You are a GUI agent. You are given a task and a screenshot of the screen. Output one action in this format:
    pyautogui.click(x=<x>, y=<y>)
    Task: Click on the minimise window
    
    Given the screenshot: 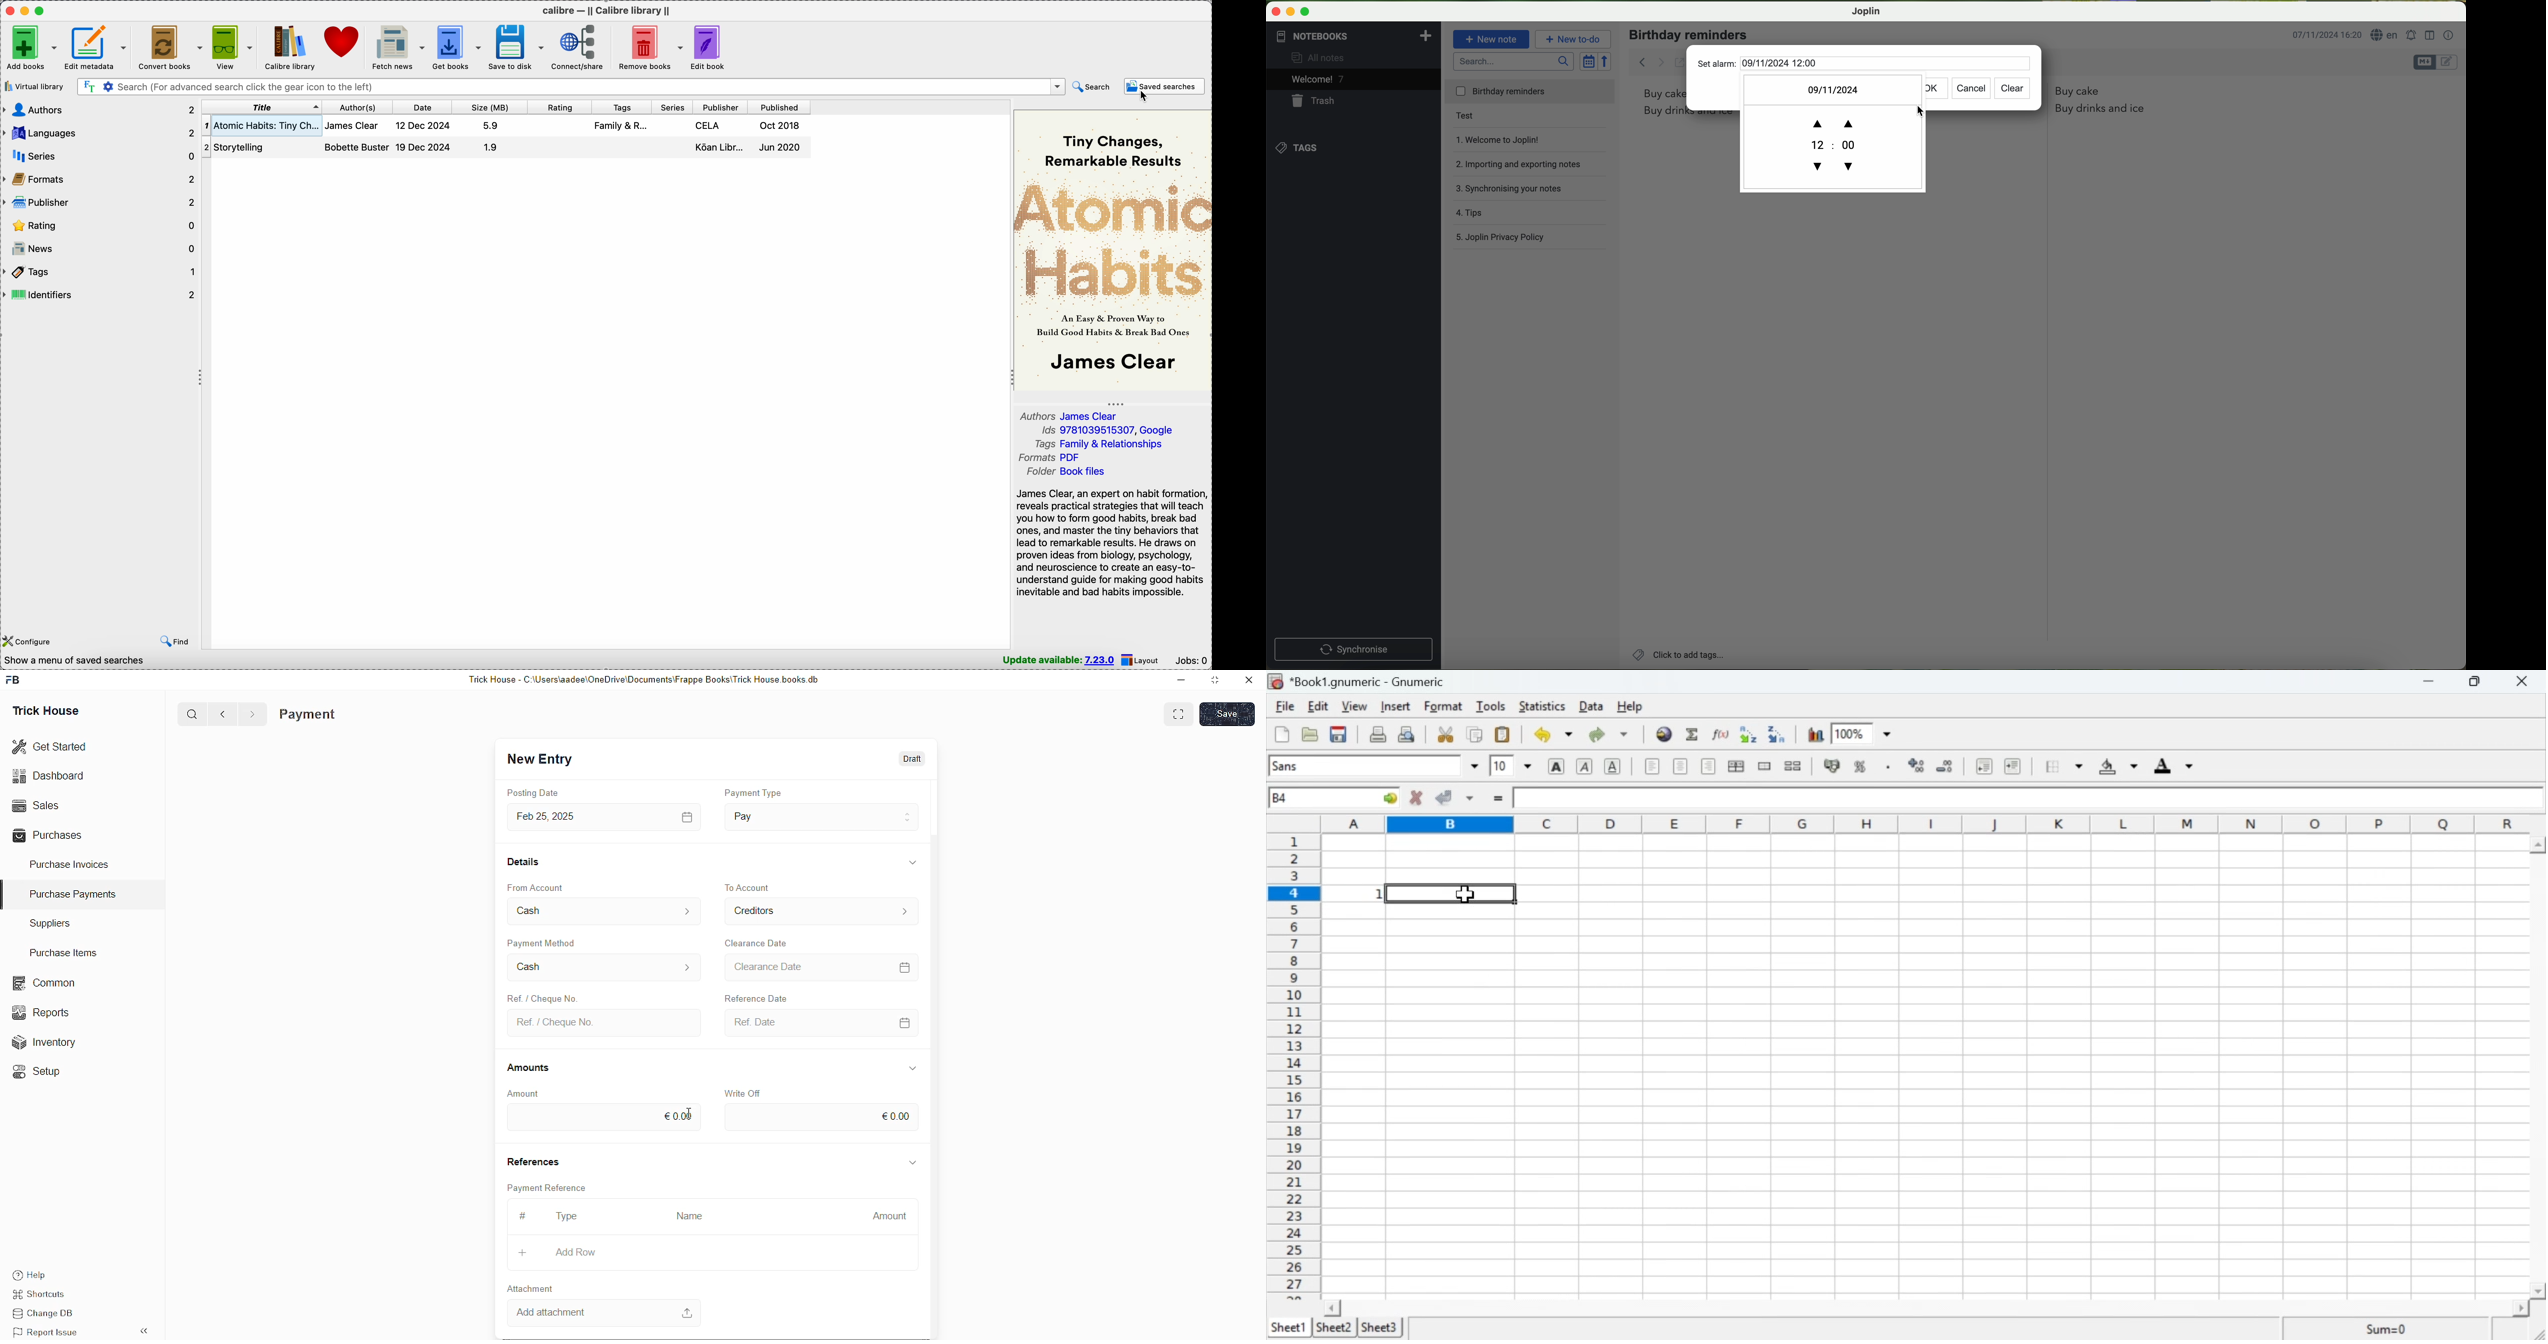 What is the action you would take?
    pyautogui.click(x=1214, y=681)
    